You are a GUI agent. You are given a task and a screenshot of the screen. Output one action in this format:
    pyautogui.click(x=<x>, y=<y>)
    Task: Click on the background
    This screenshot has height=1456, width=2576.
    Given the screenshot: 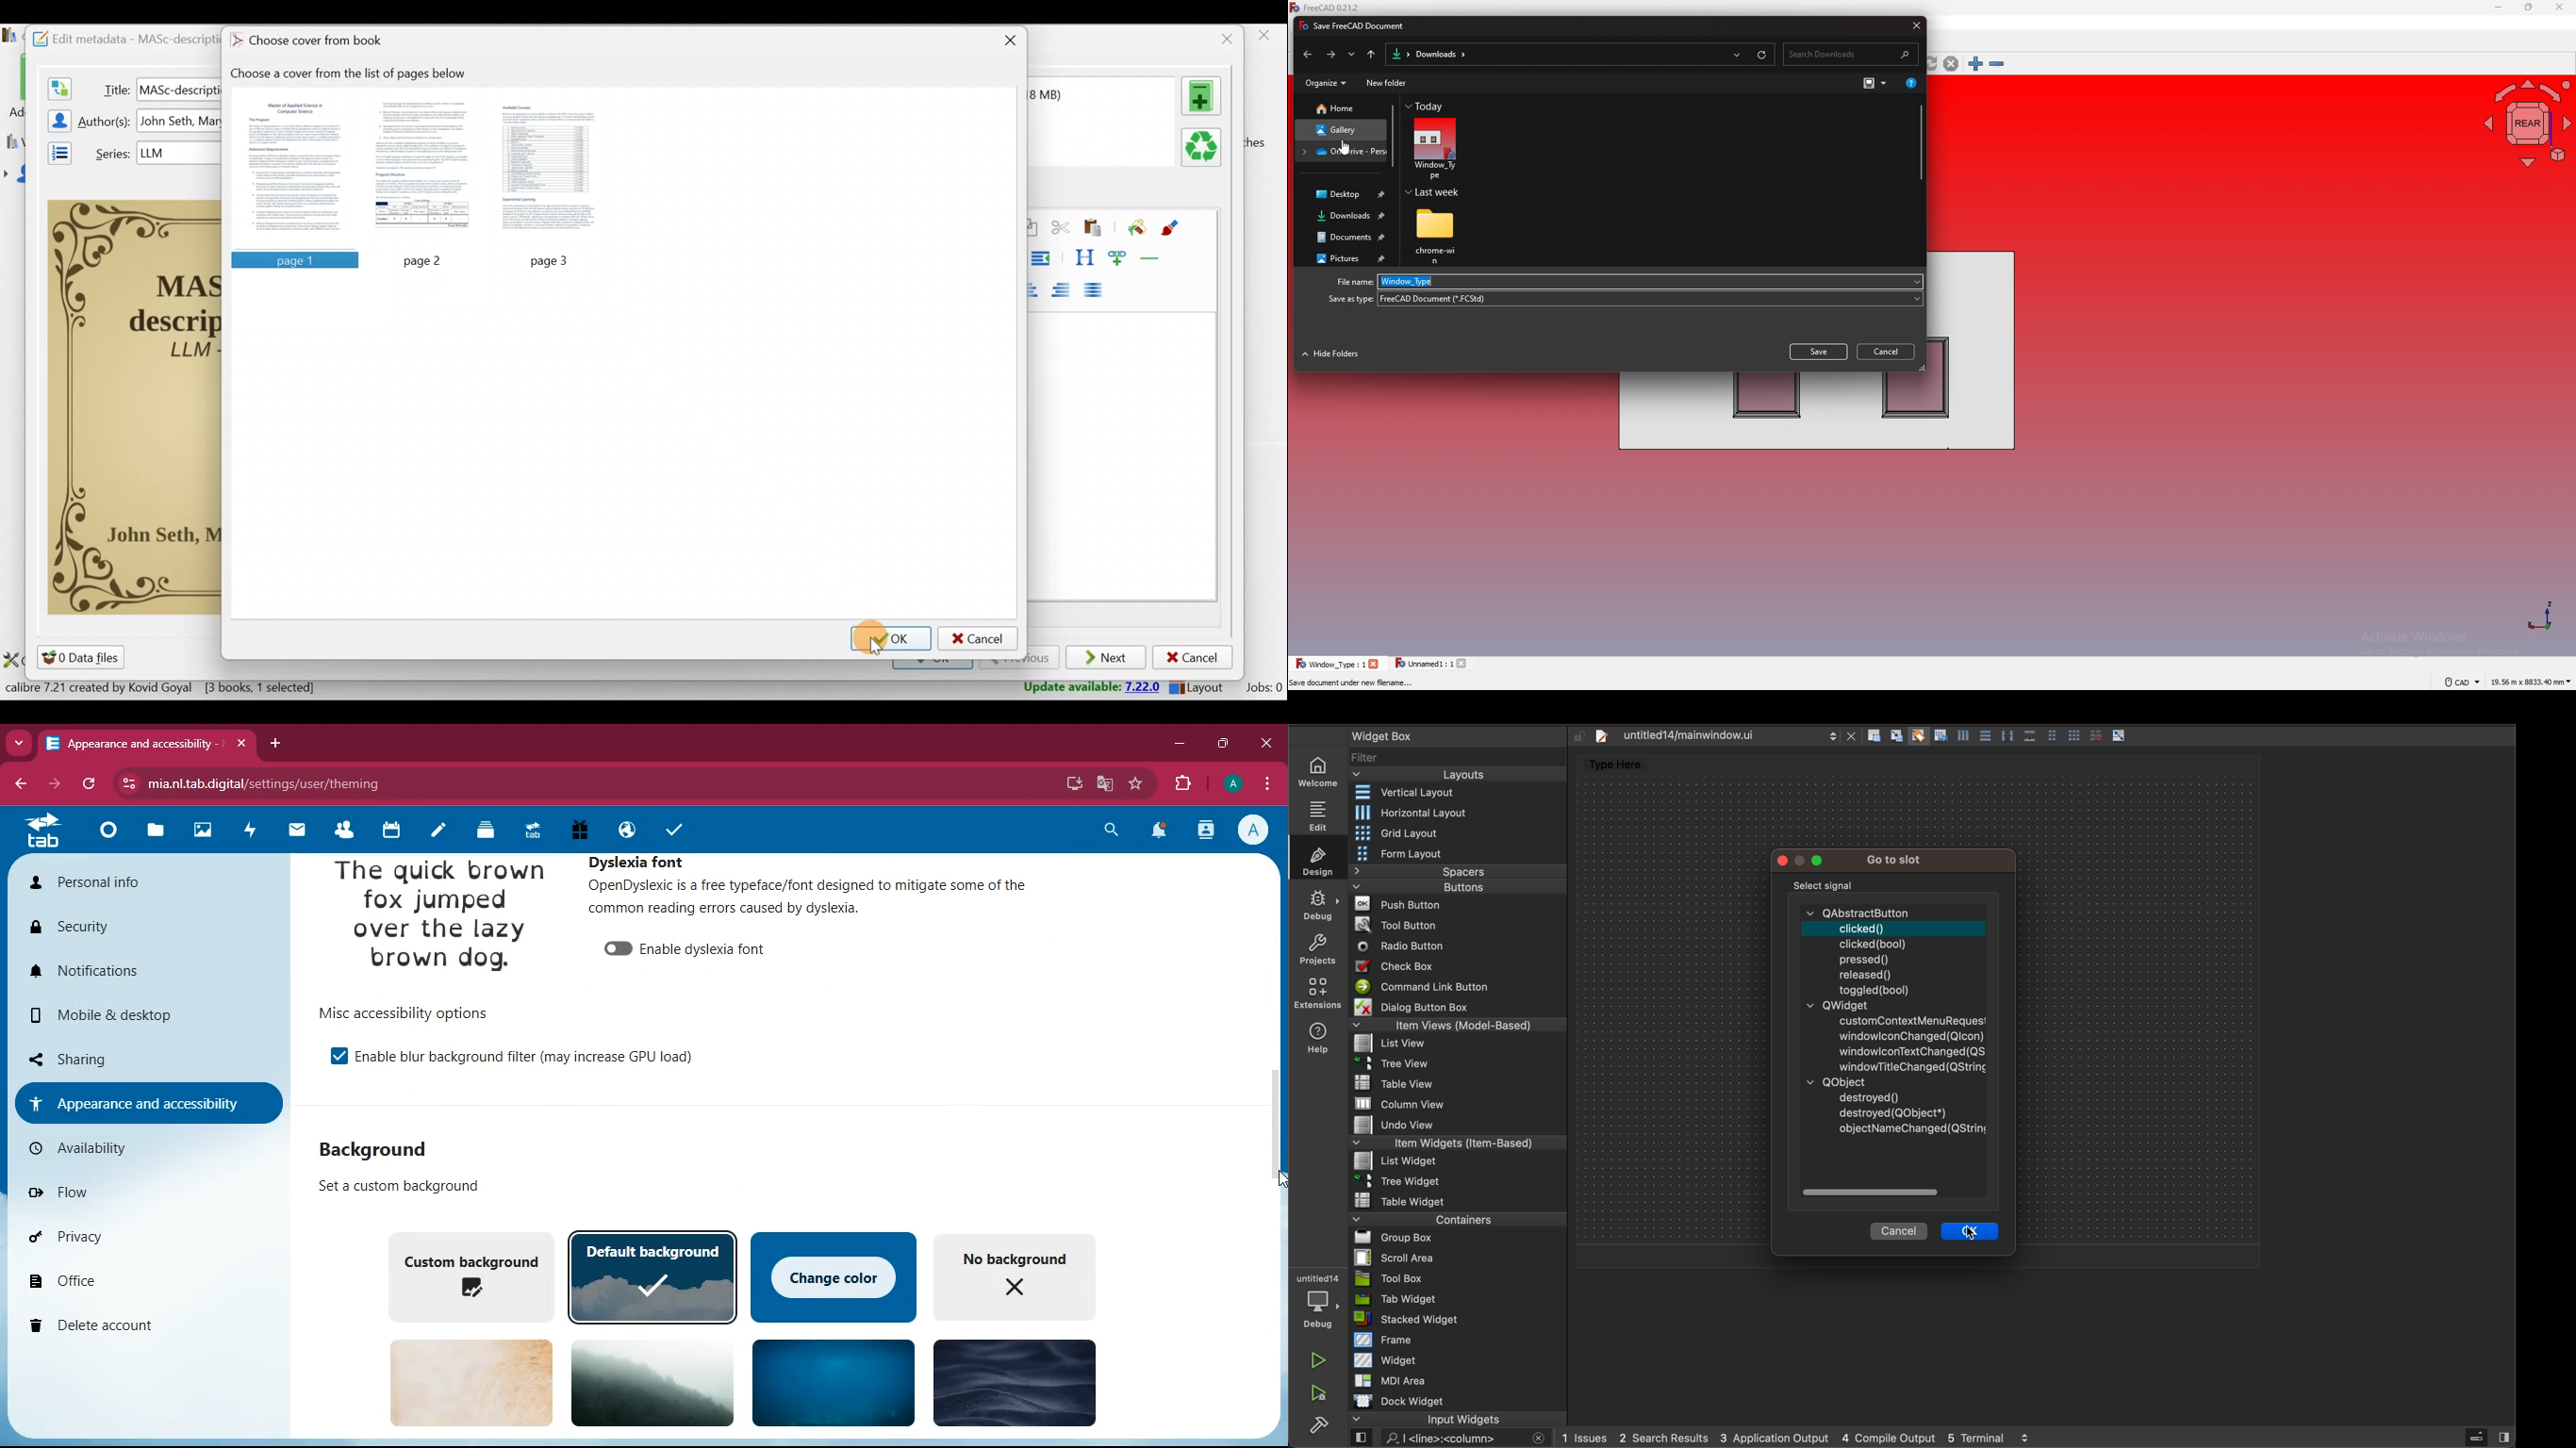 What is the action you would take?
    pyautogui.click(x=834, y=1381)
    